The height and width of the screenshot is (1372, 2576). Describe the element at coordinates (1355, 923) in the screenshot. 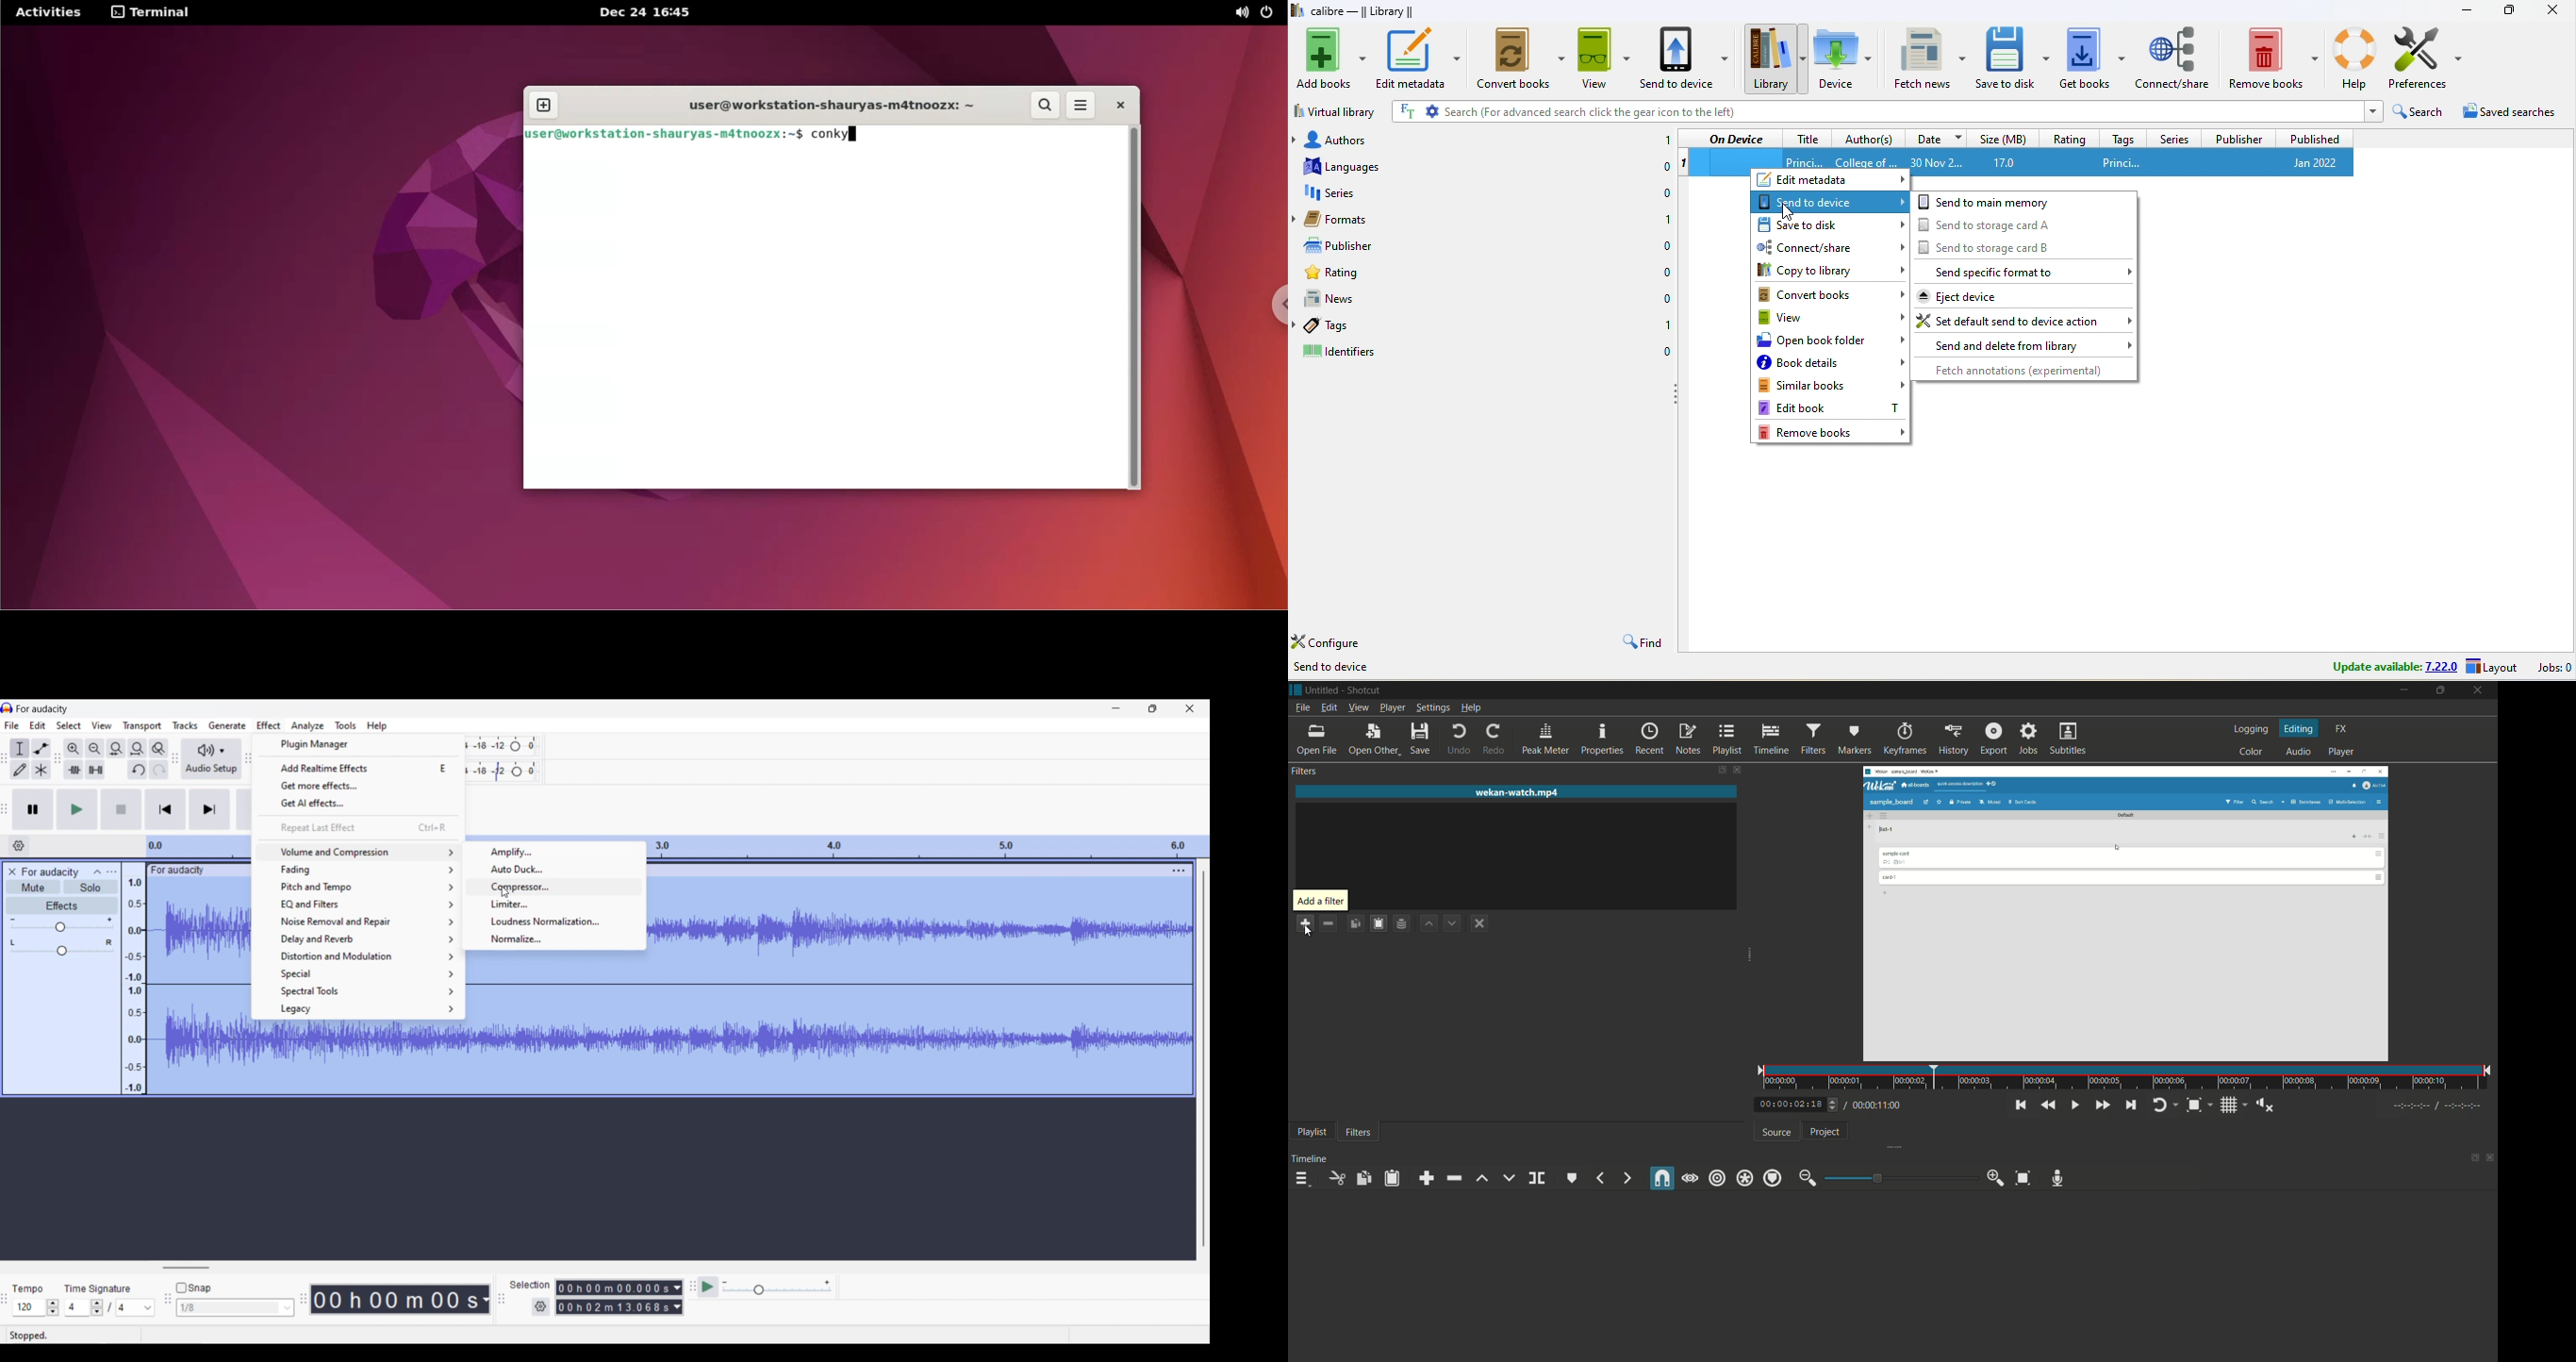

I see `copy checked filter` at that location.